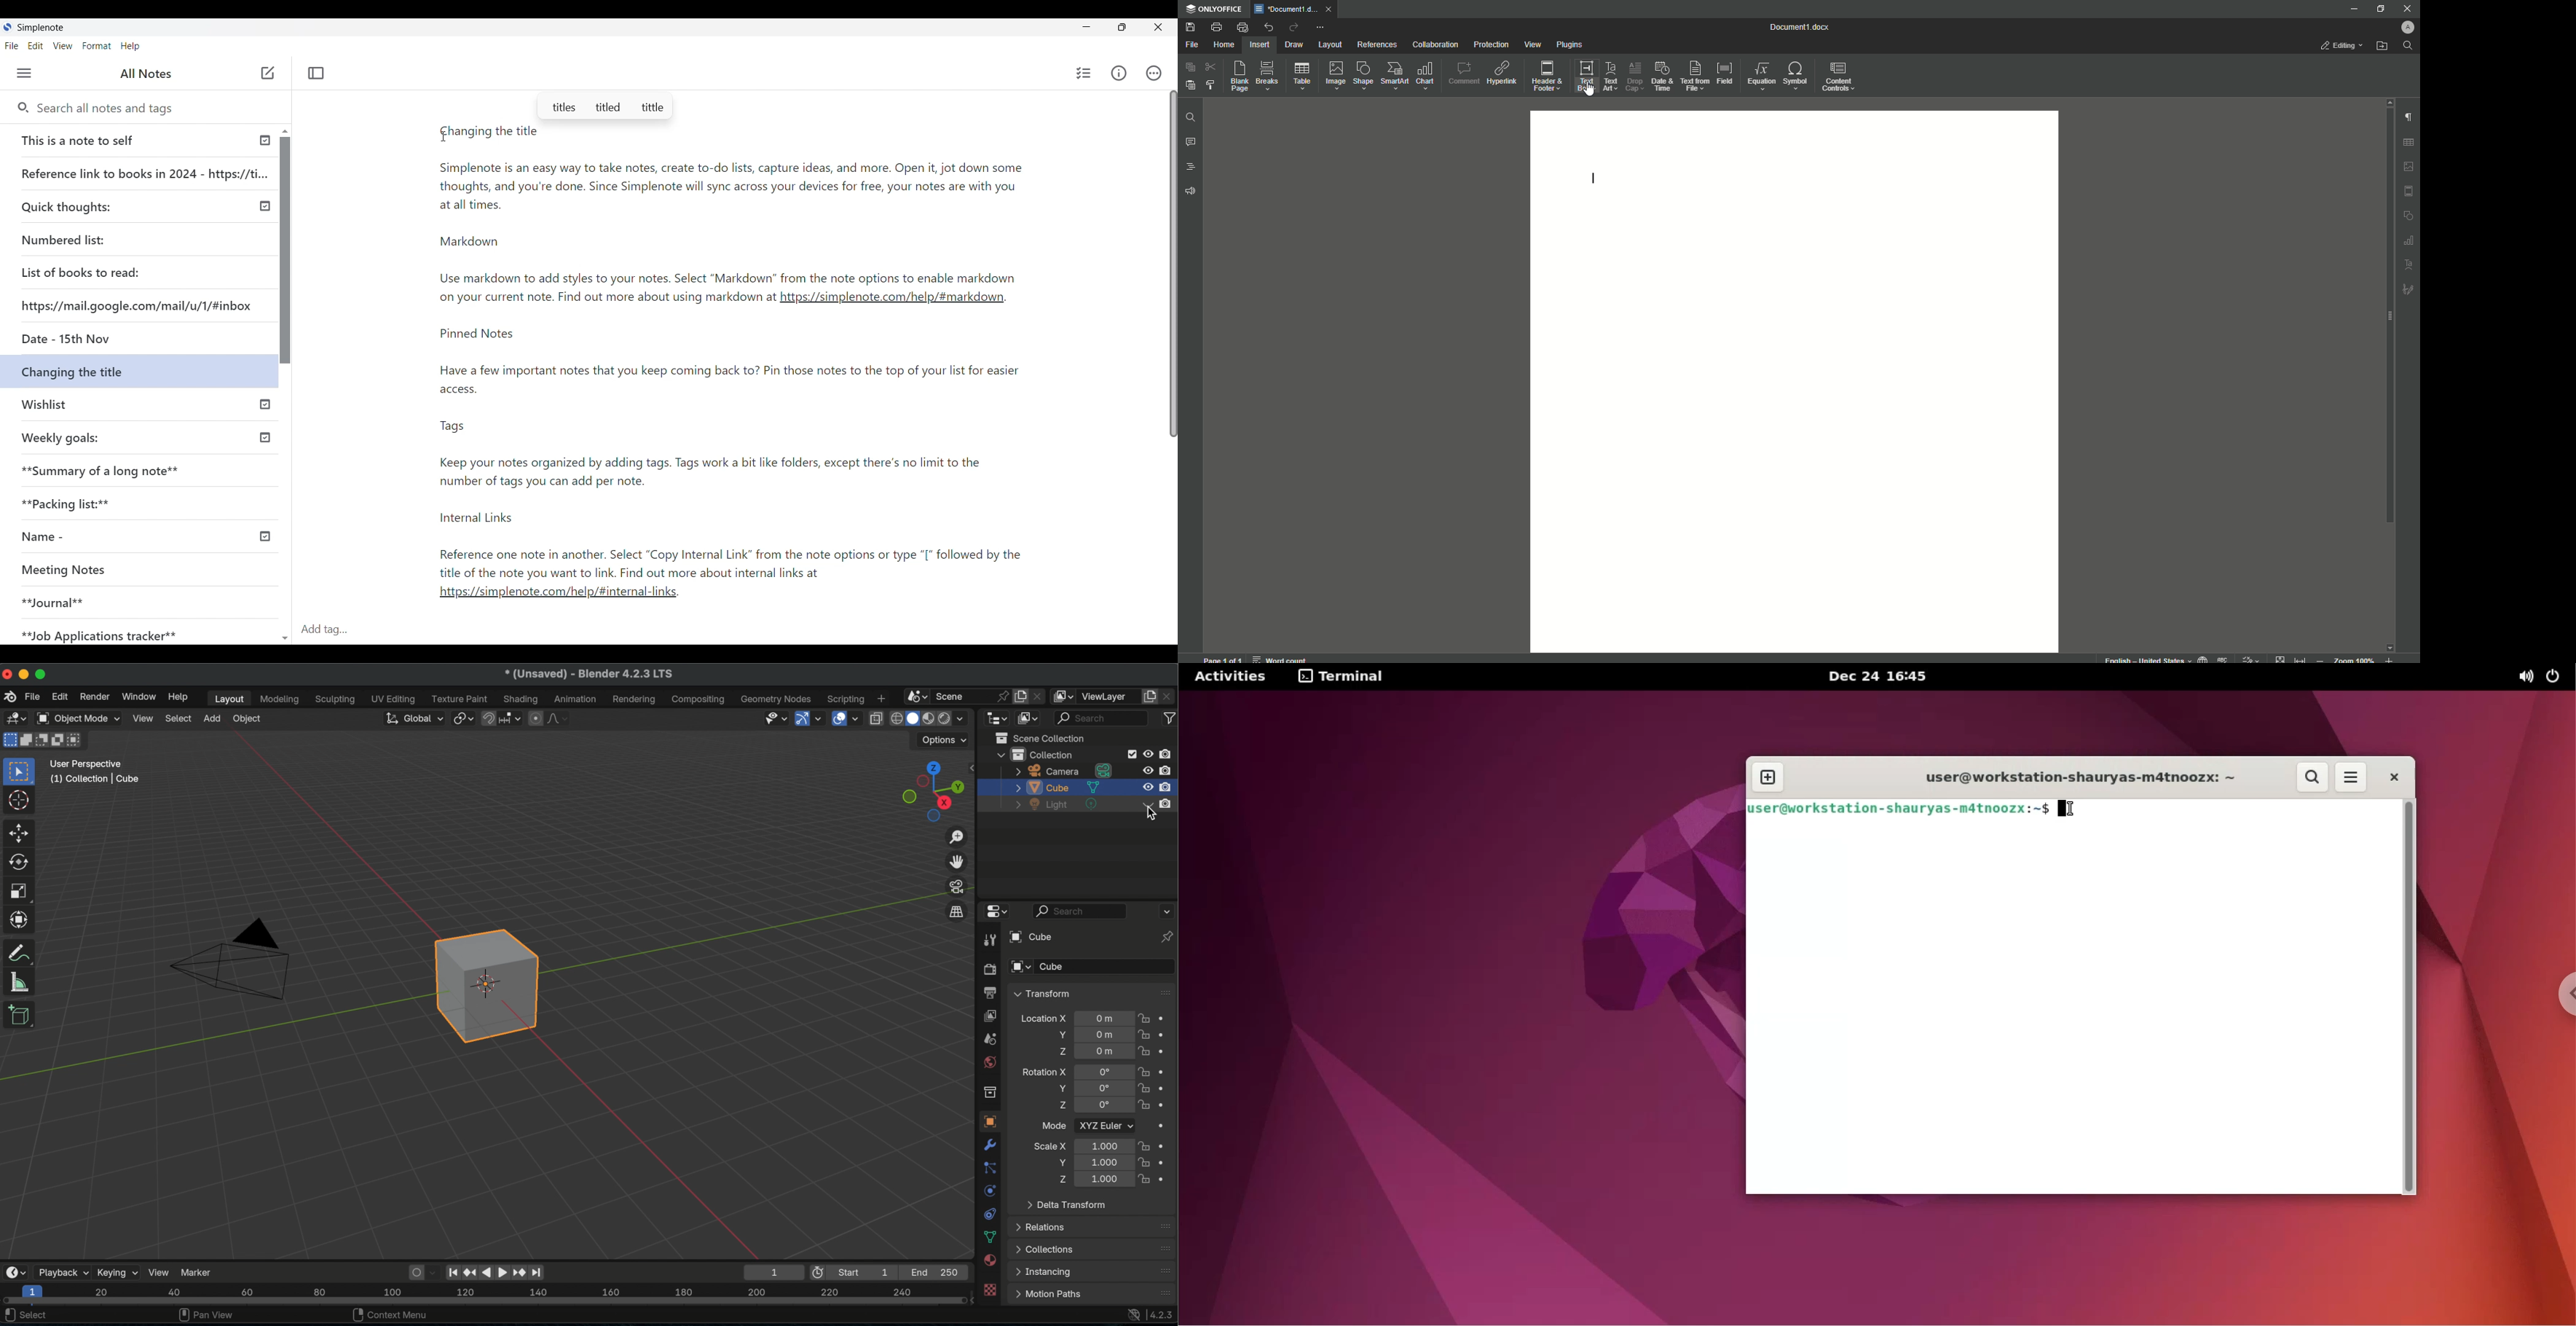  What do you see at coordinates (1435, 46) in the screenshot?
I see `Collaboration` at bounding box center [1435, 46].